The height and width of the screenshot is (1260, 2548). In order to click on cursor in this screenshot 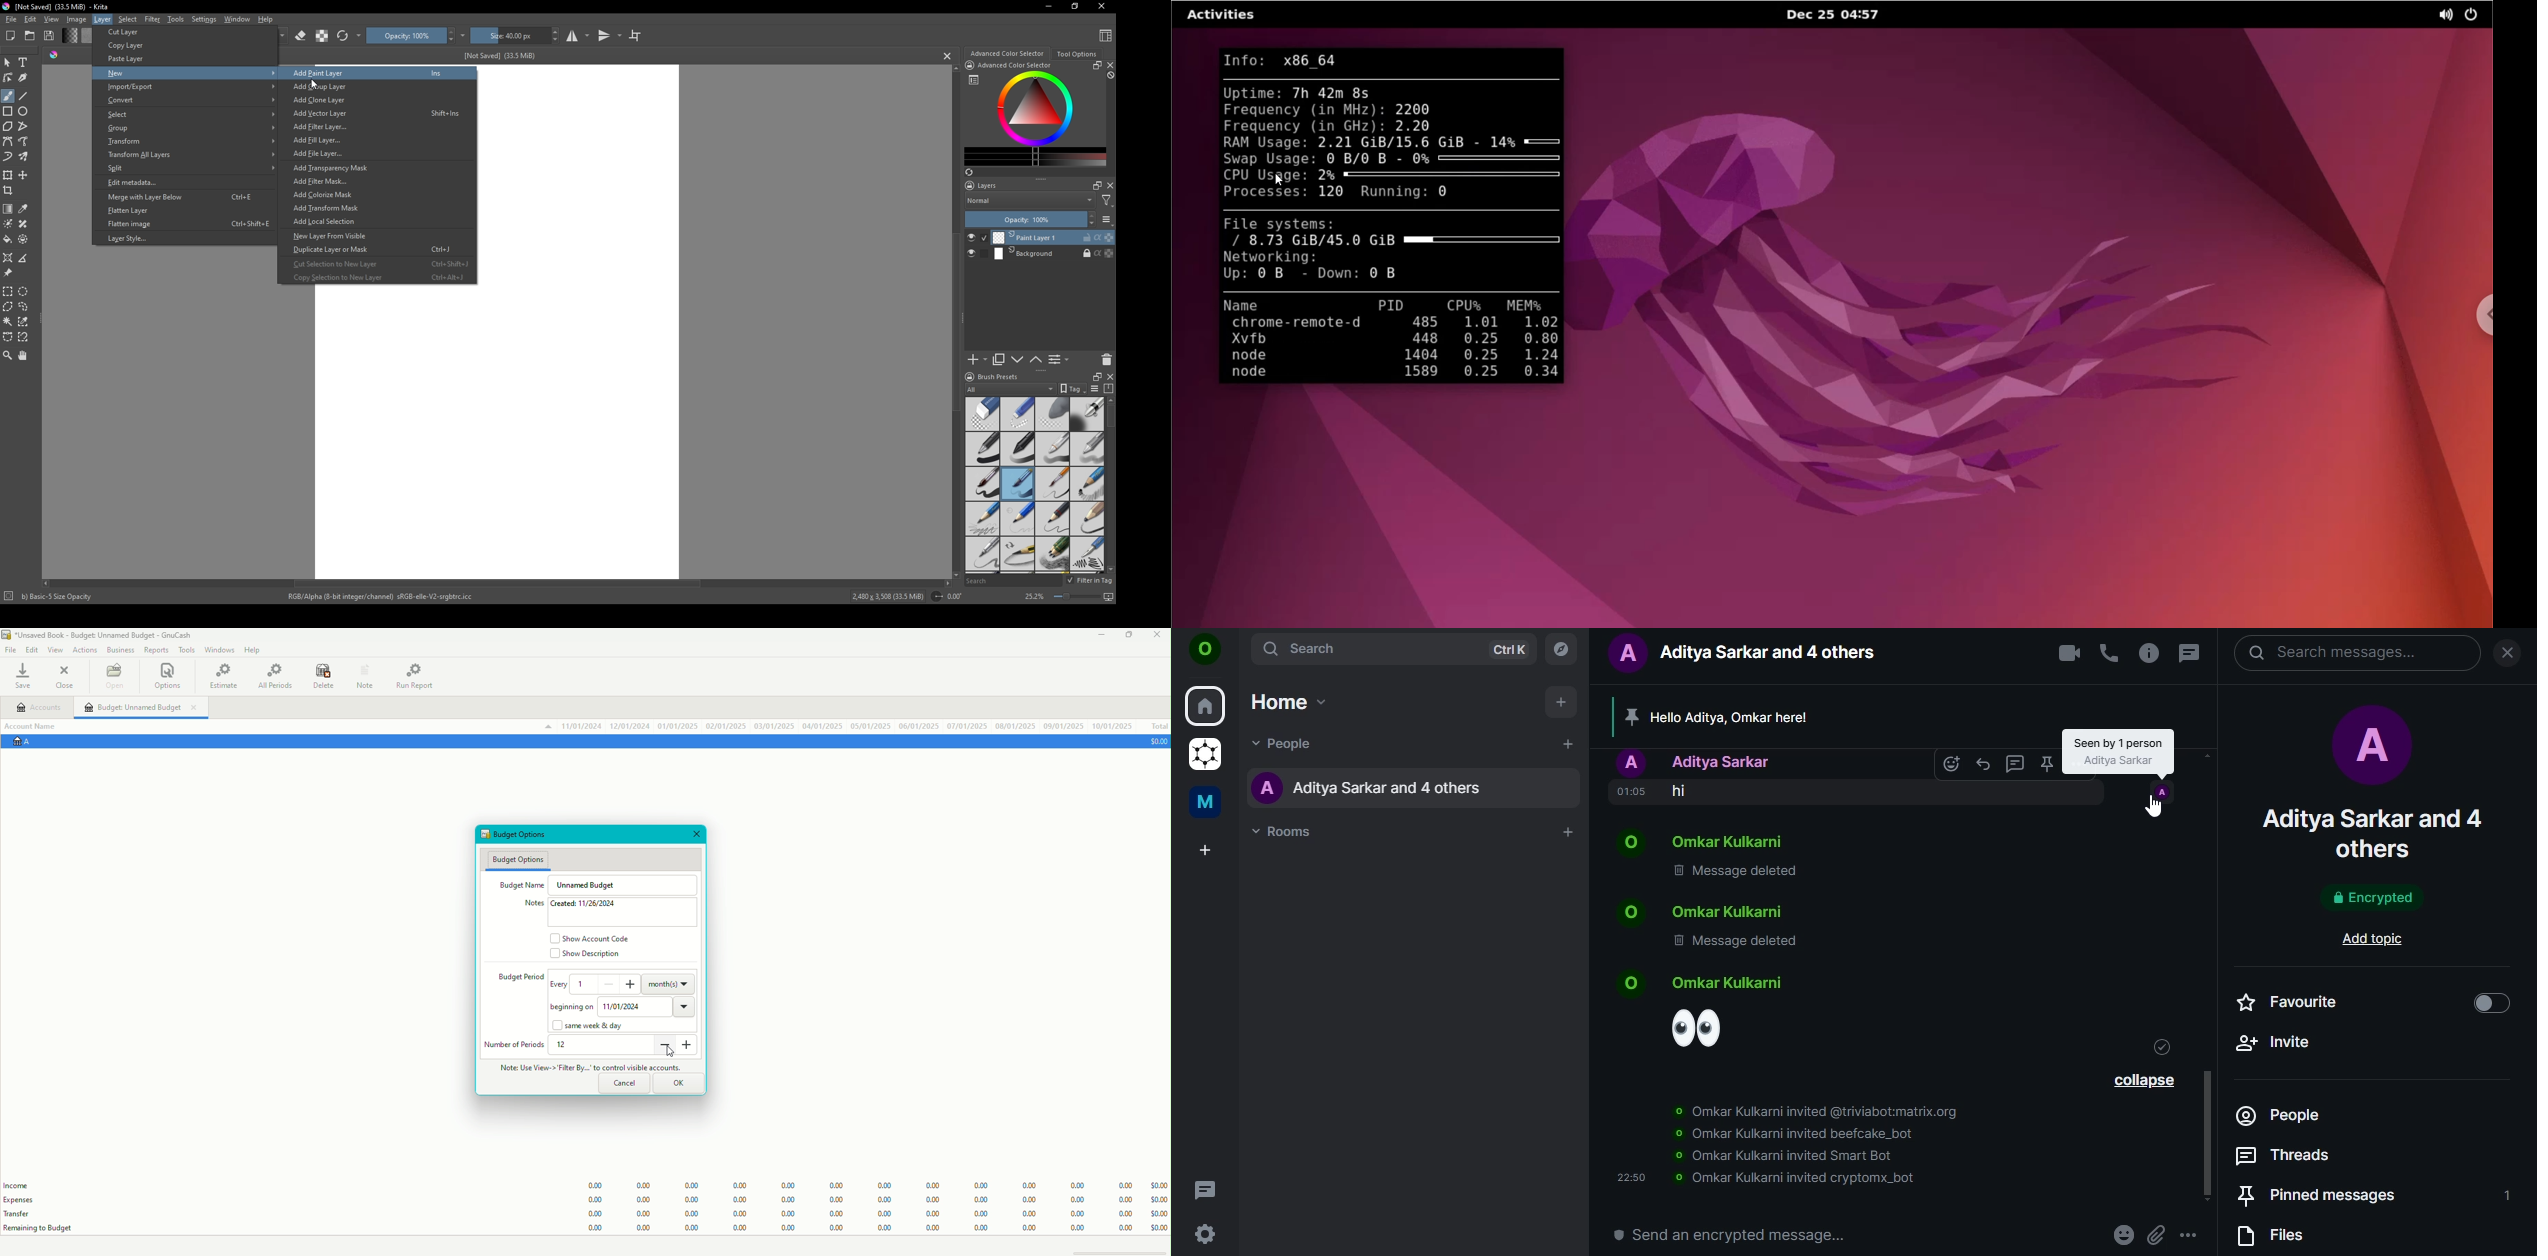, I will do `click(670, 1053)`.